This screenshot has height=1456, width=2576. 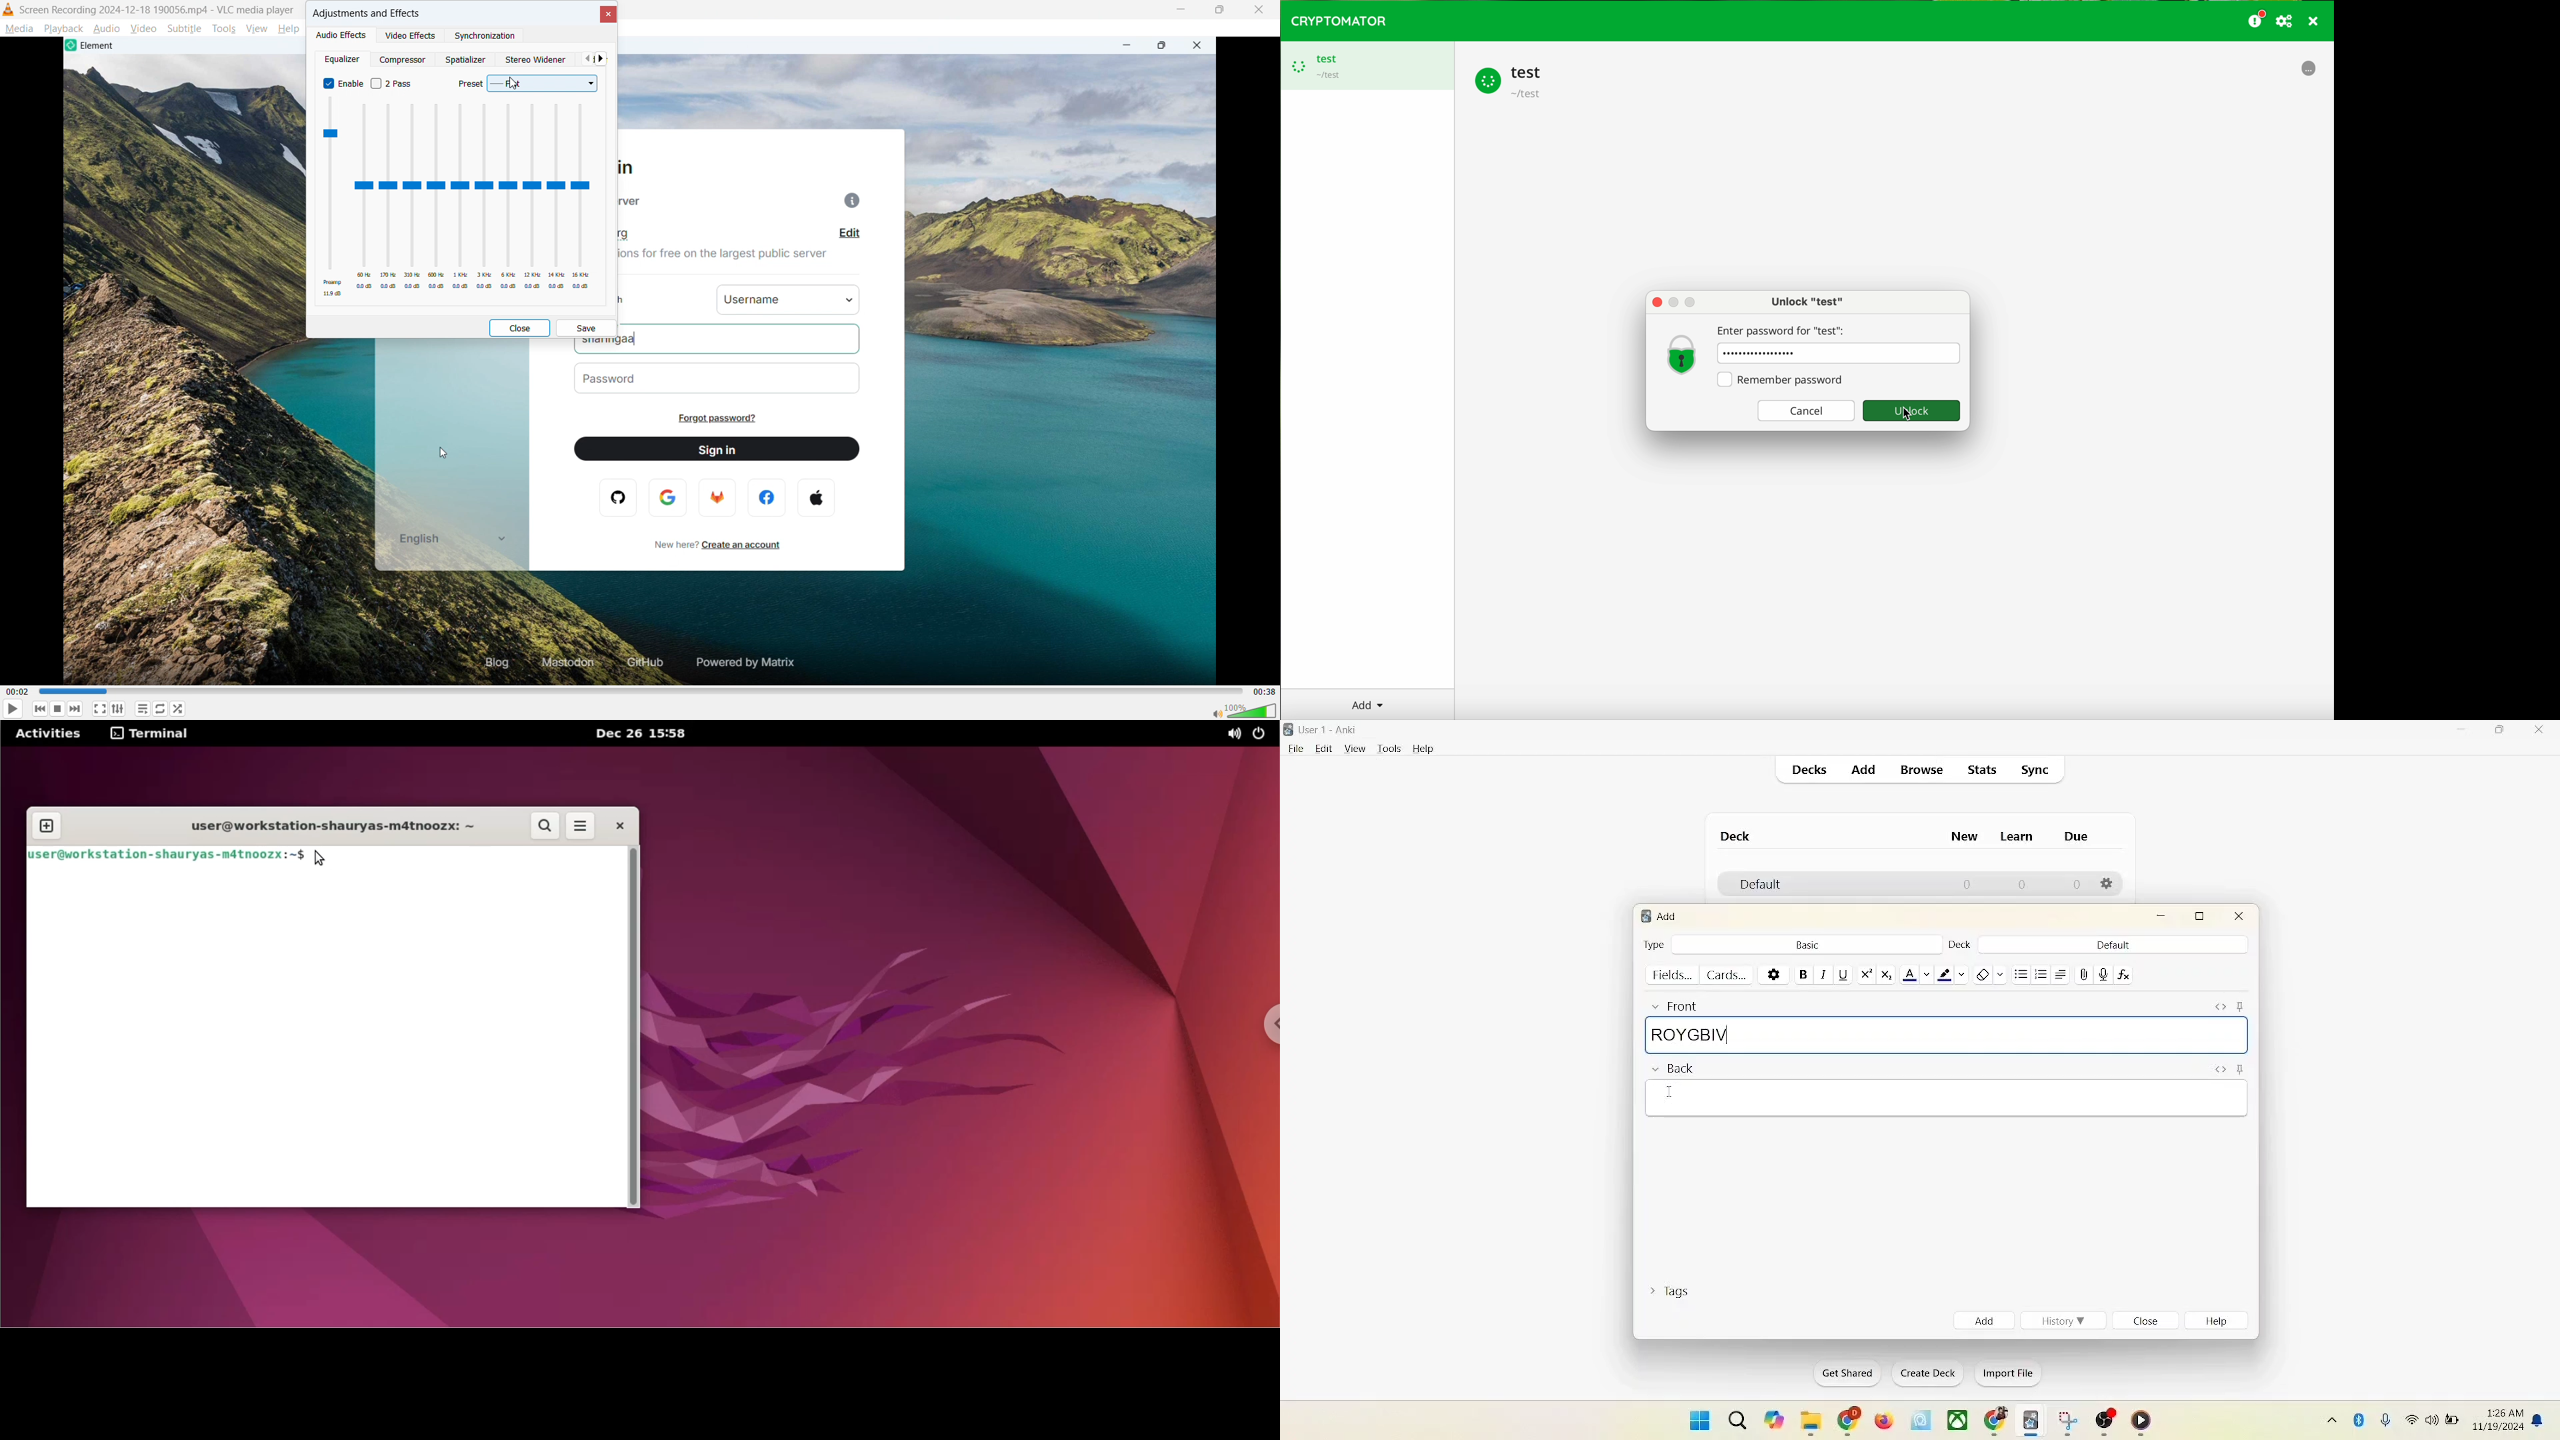 What do you see at coordinates (1924, 1374) in the screenshot?
I see `create deck` at bounding box center [1924, 1374].